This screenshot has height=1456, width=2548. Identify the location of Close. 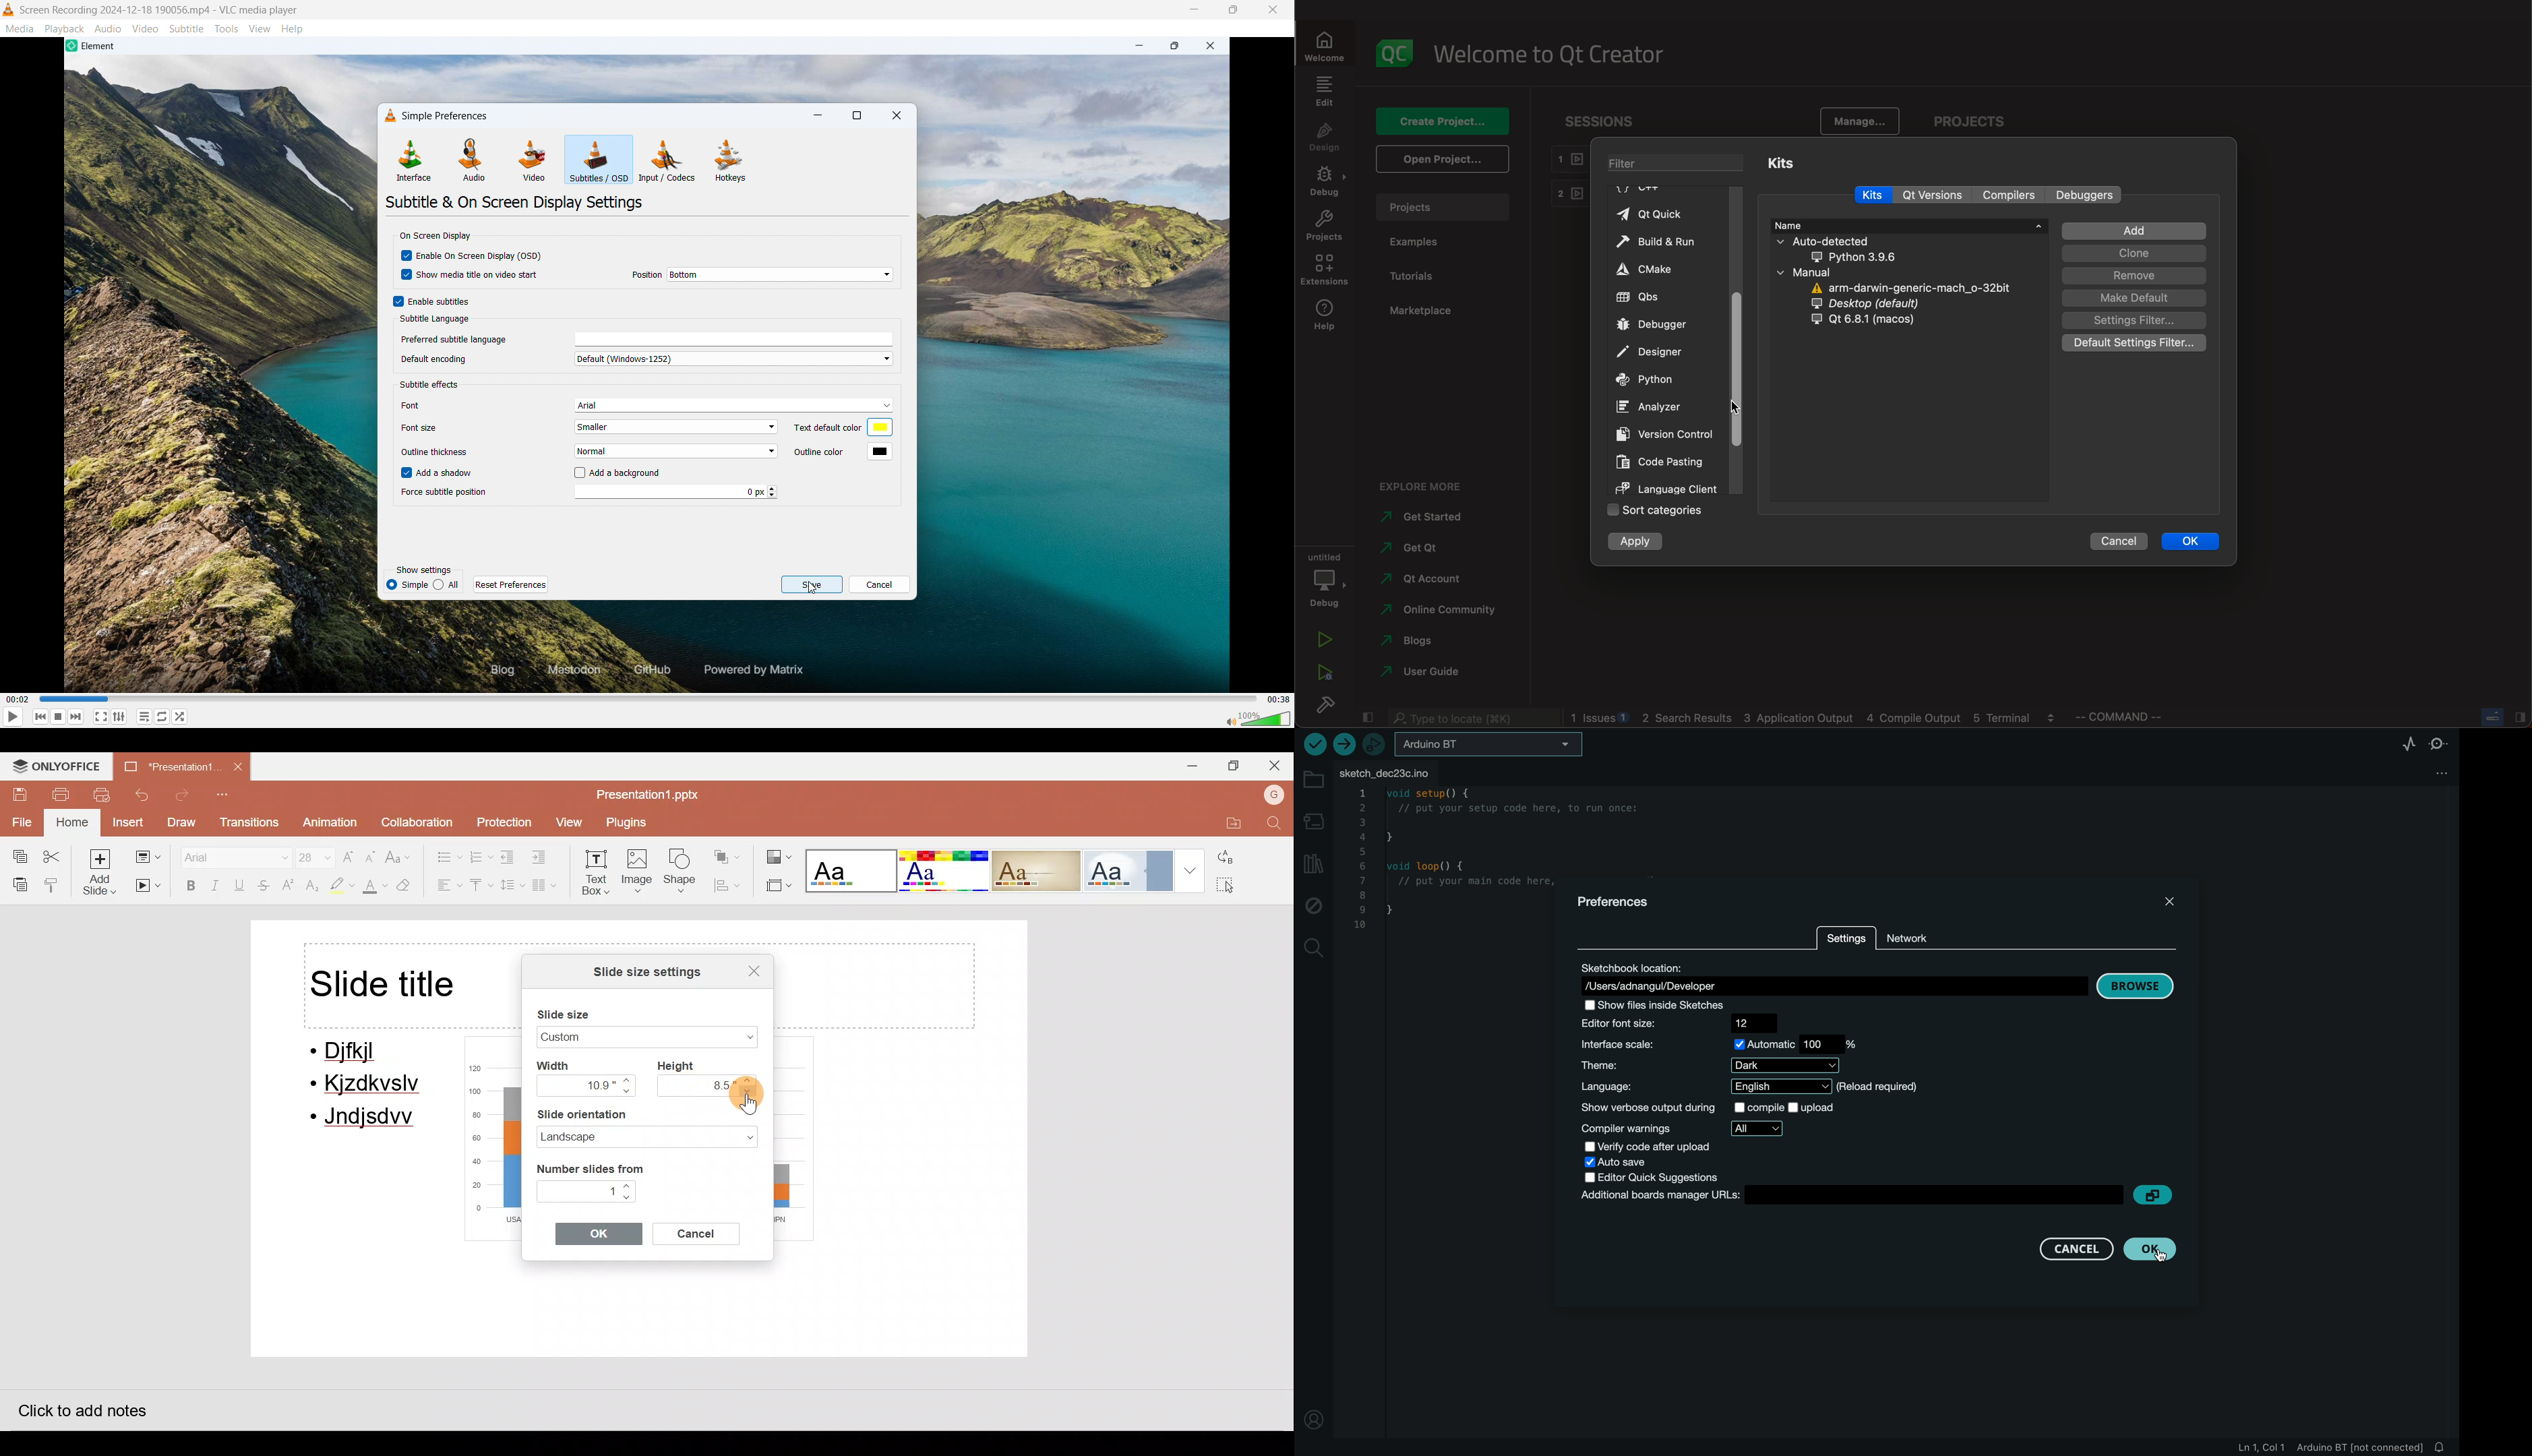
(748, 969).